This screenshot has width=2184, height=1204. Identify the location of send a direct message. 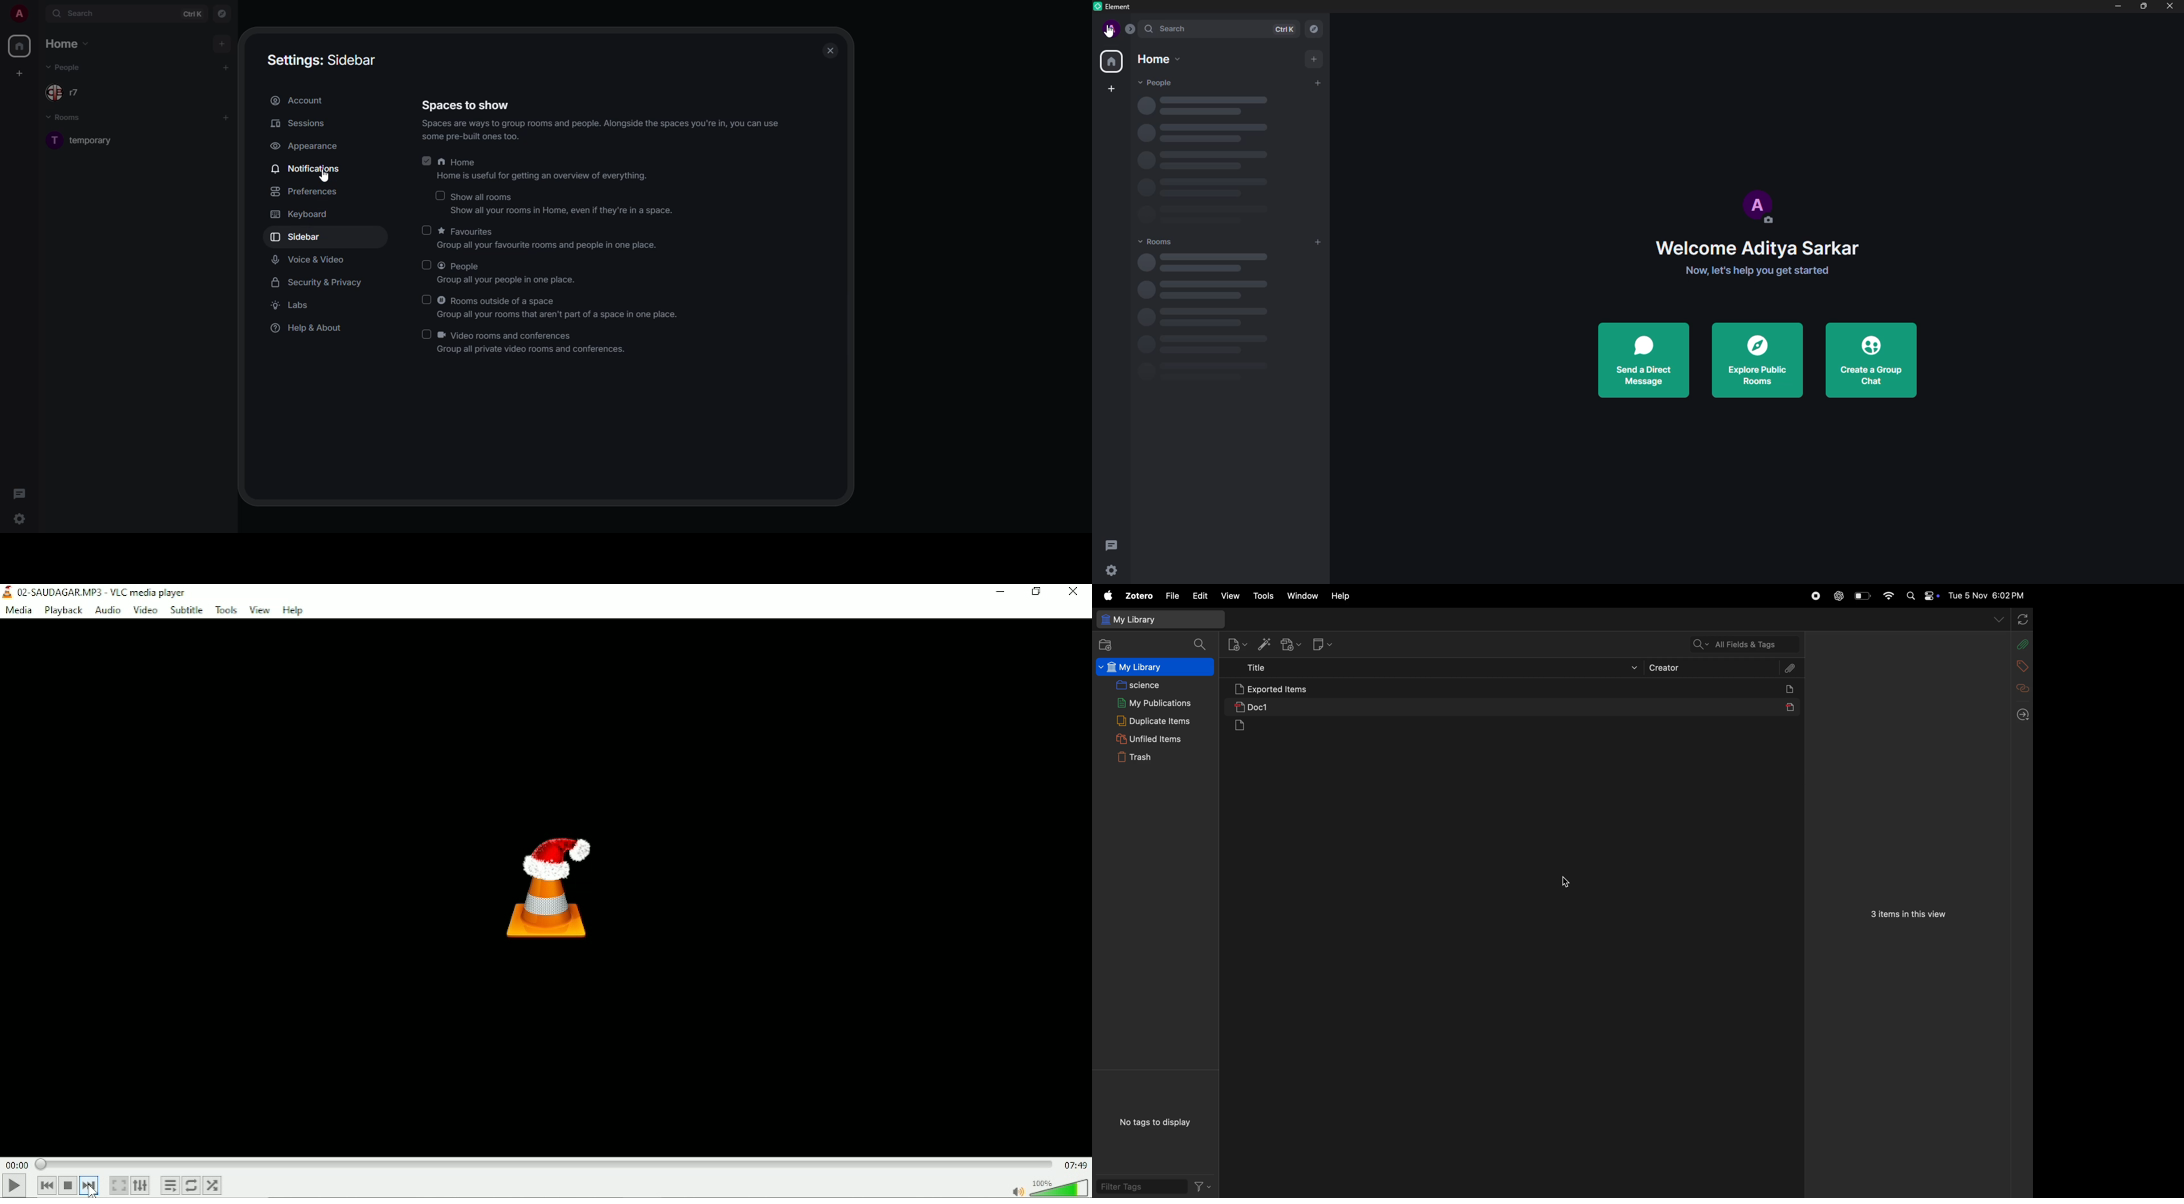
(1644, 362).